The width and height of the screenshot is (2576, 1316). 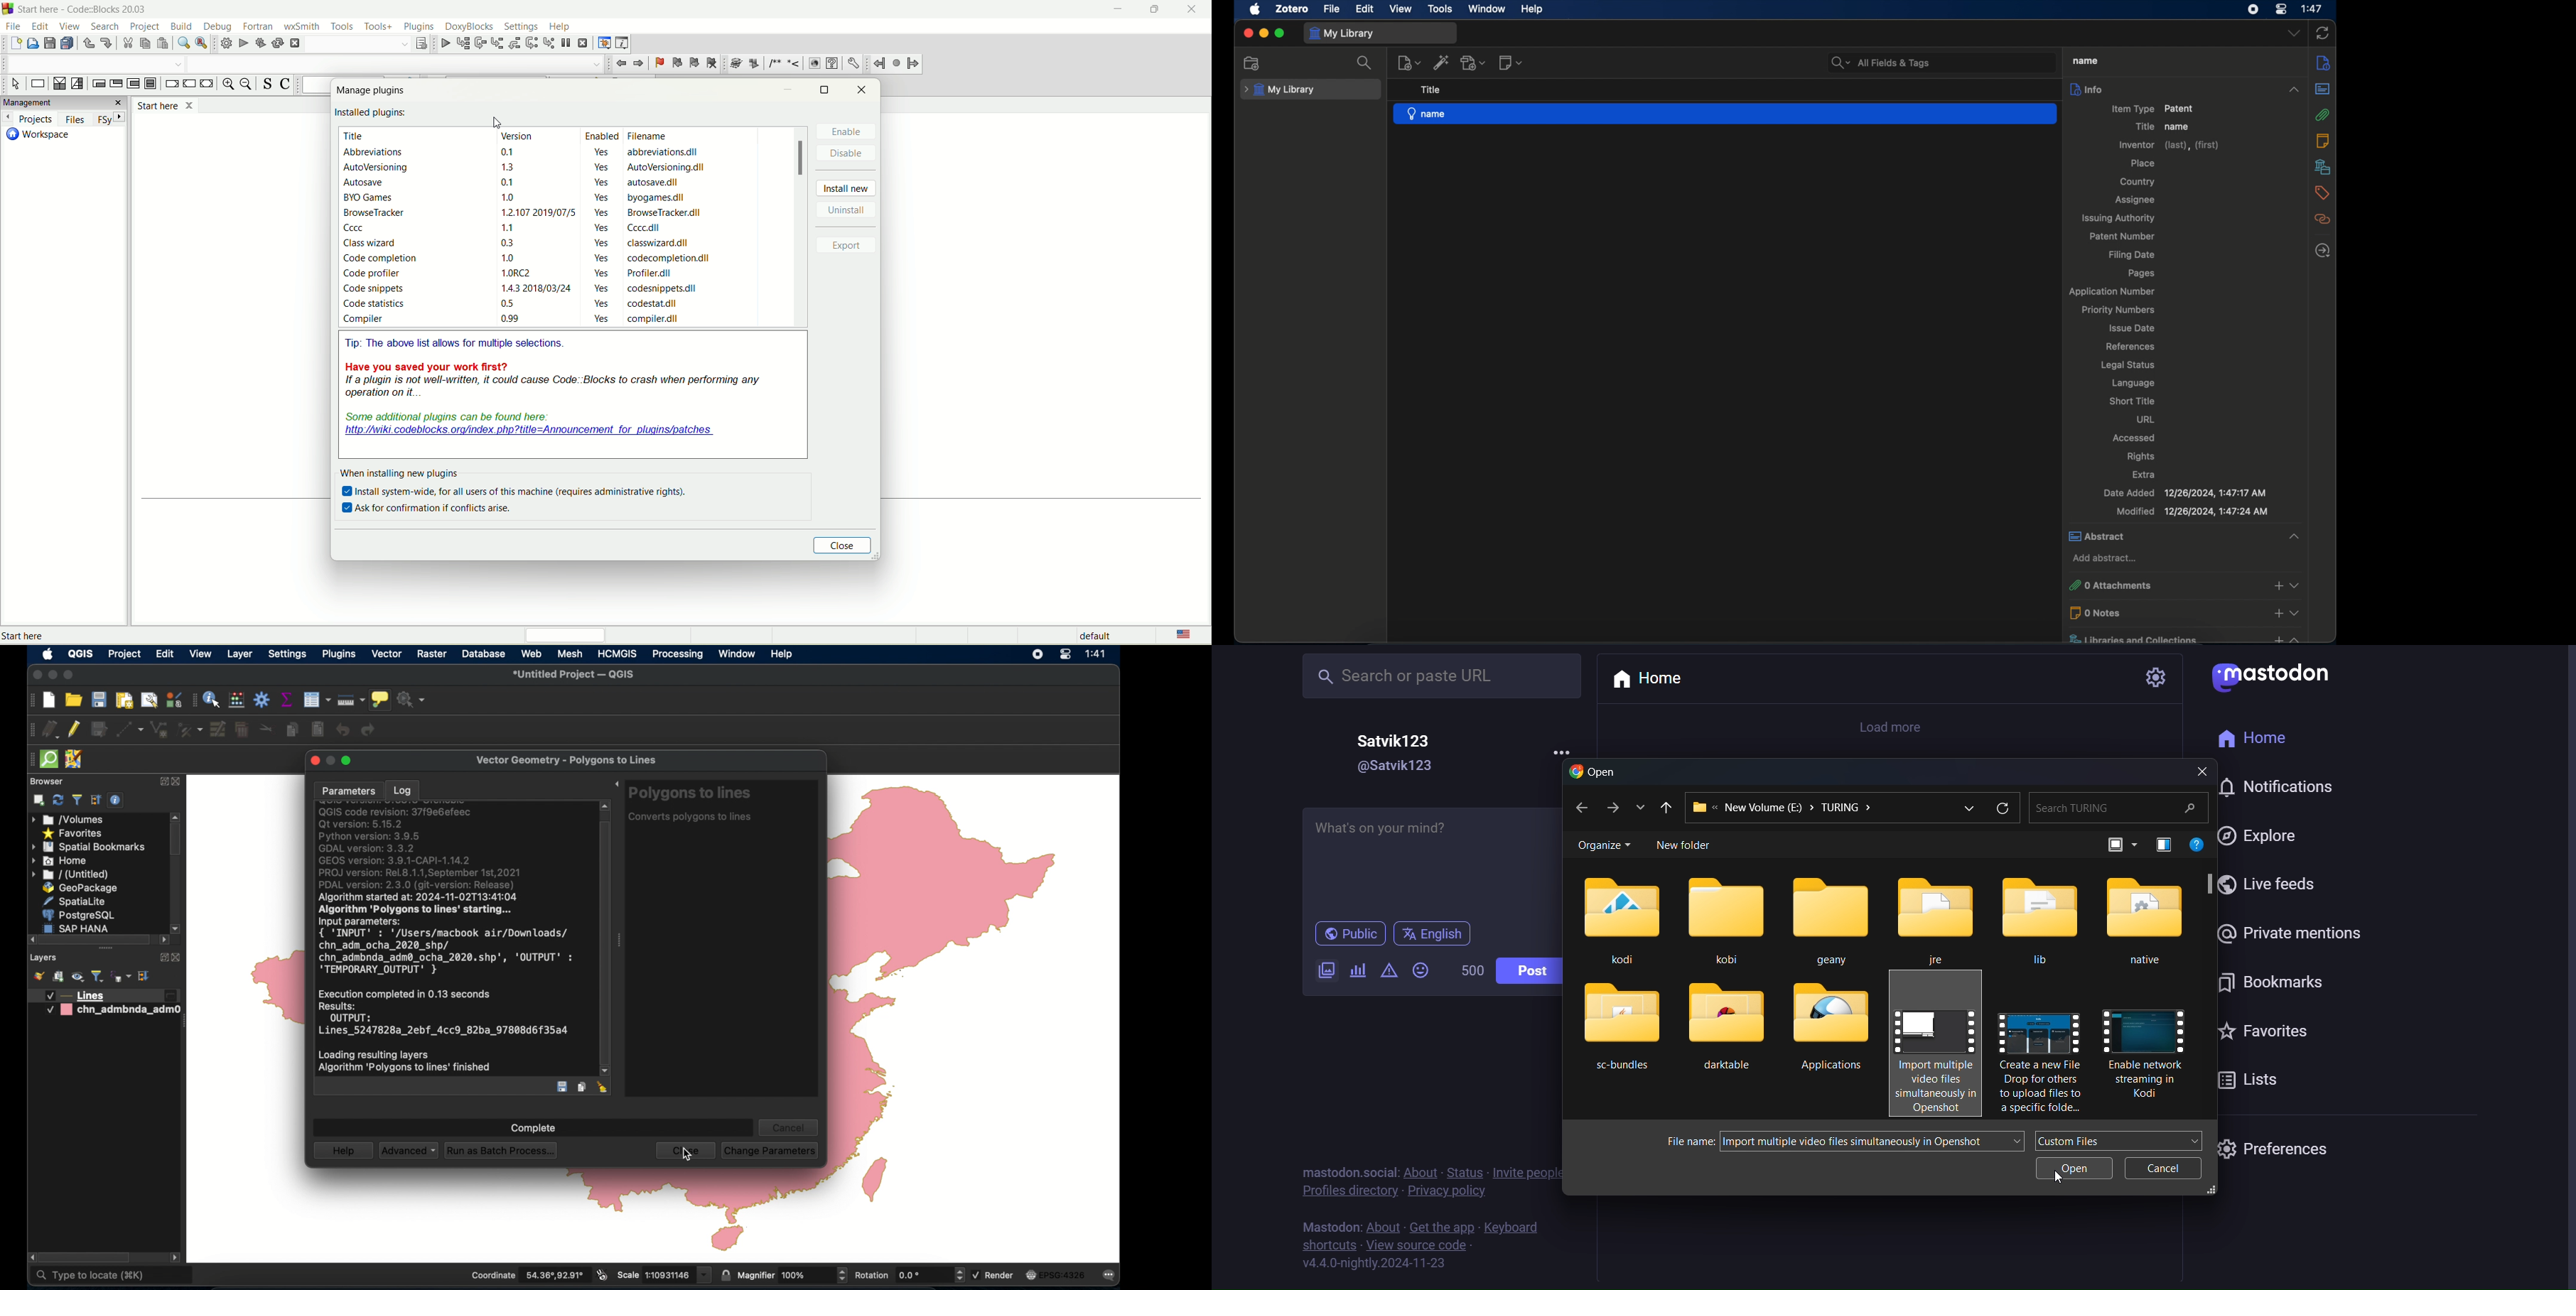 I want to click on dropdown, so click(x=2198, y=1141).